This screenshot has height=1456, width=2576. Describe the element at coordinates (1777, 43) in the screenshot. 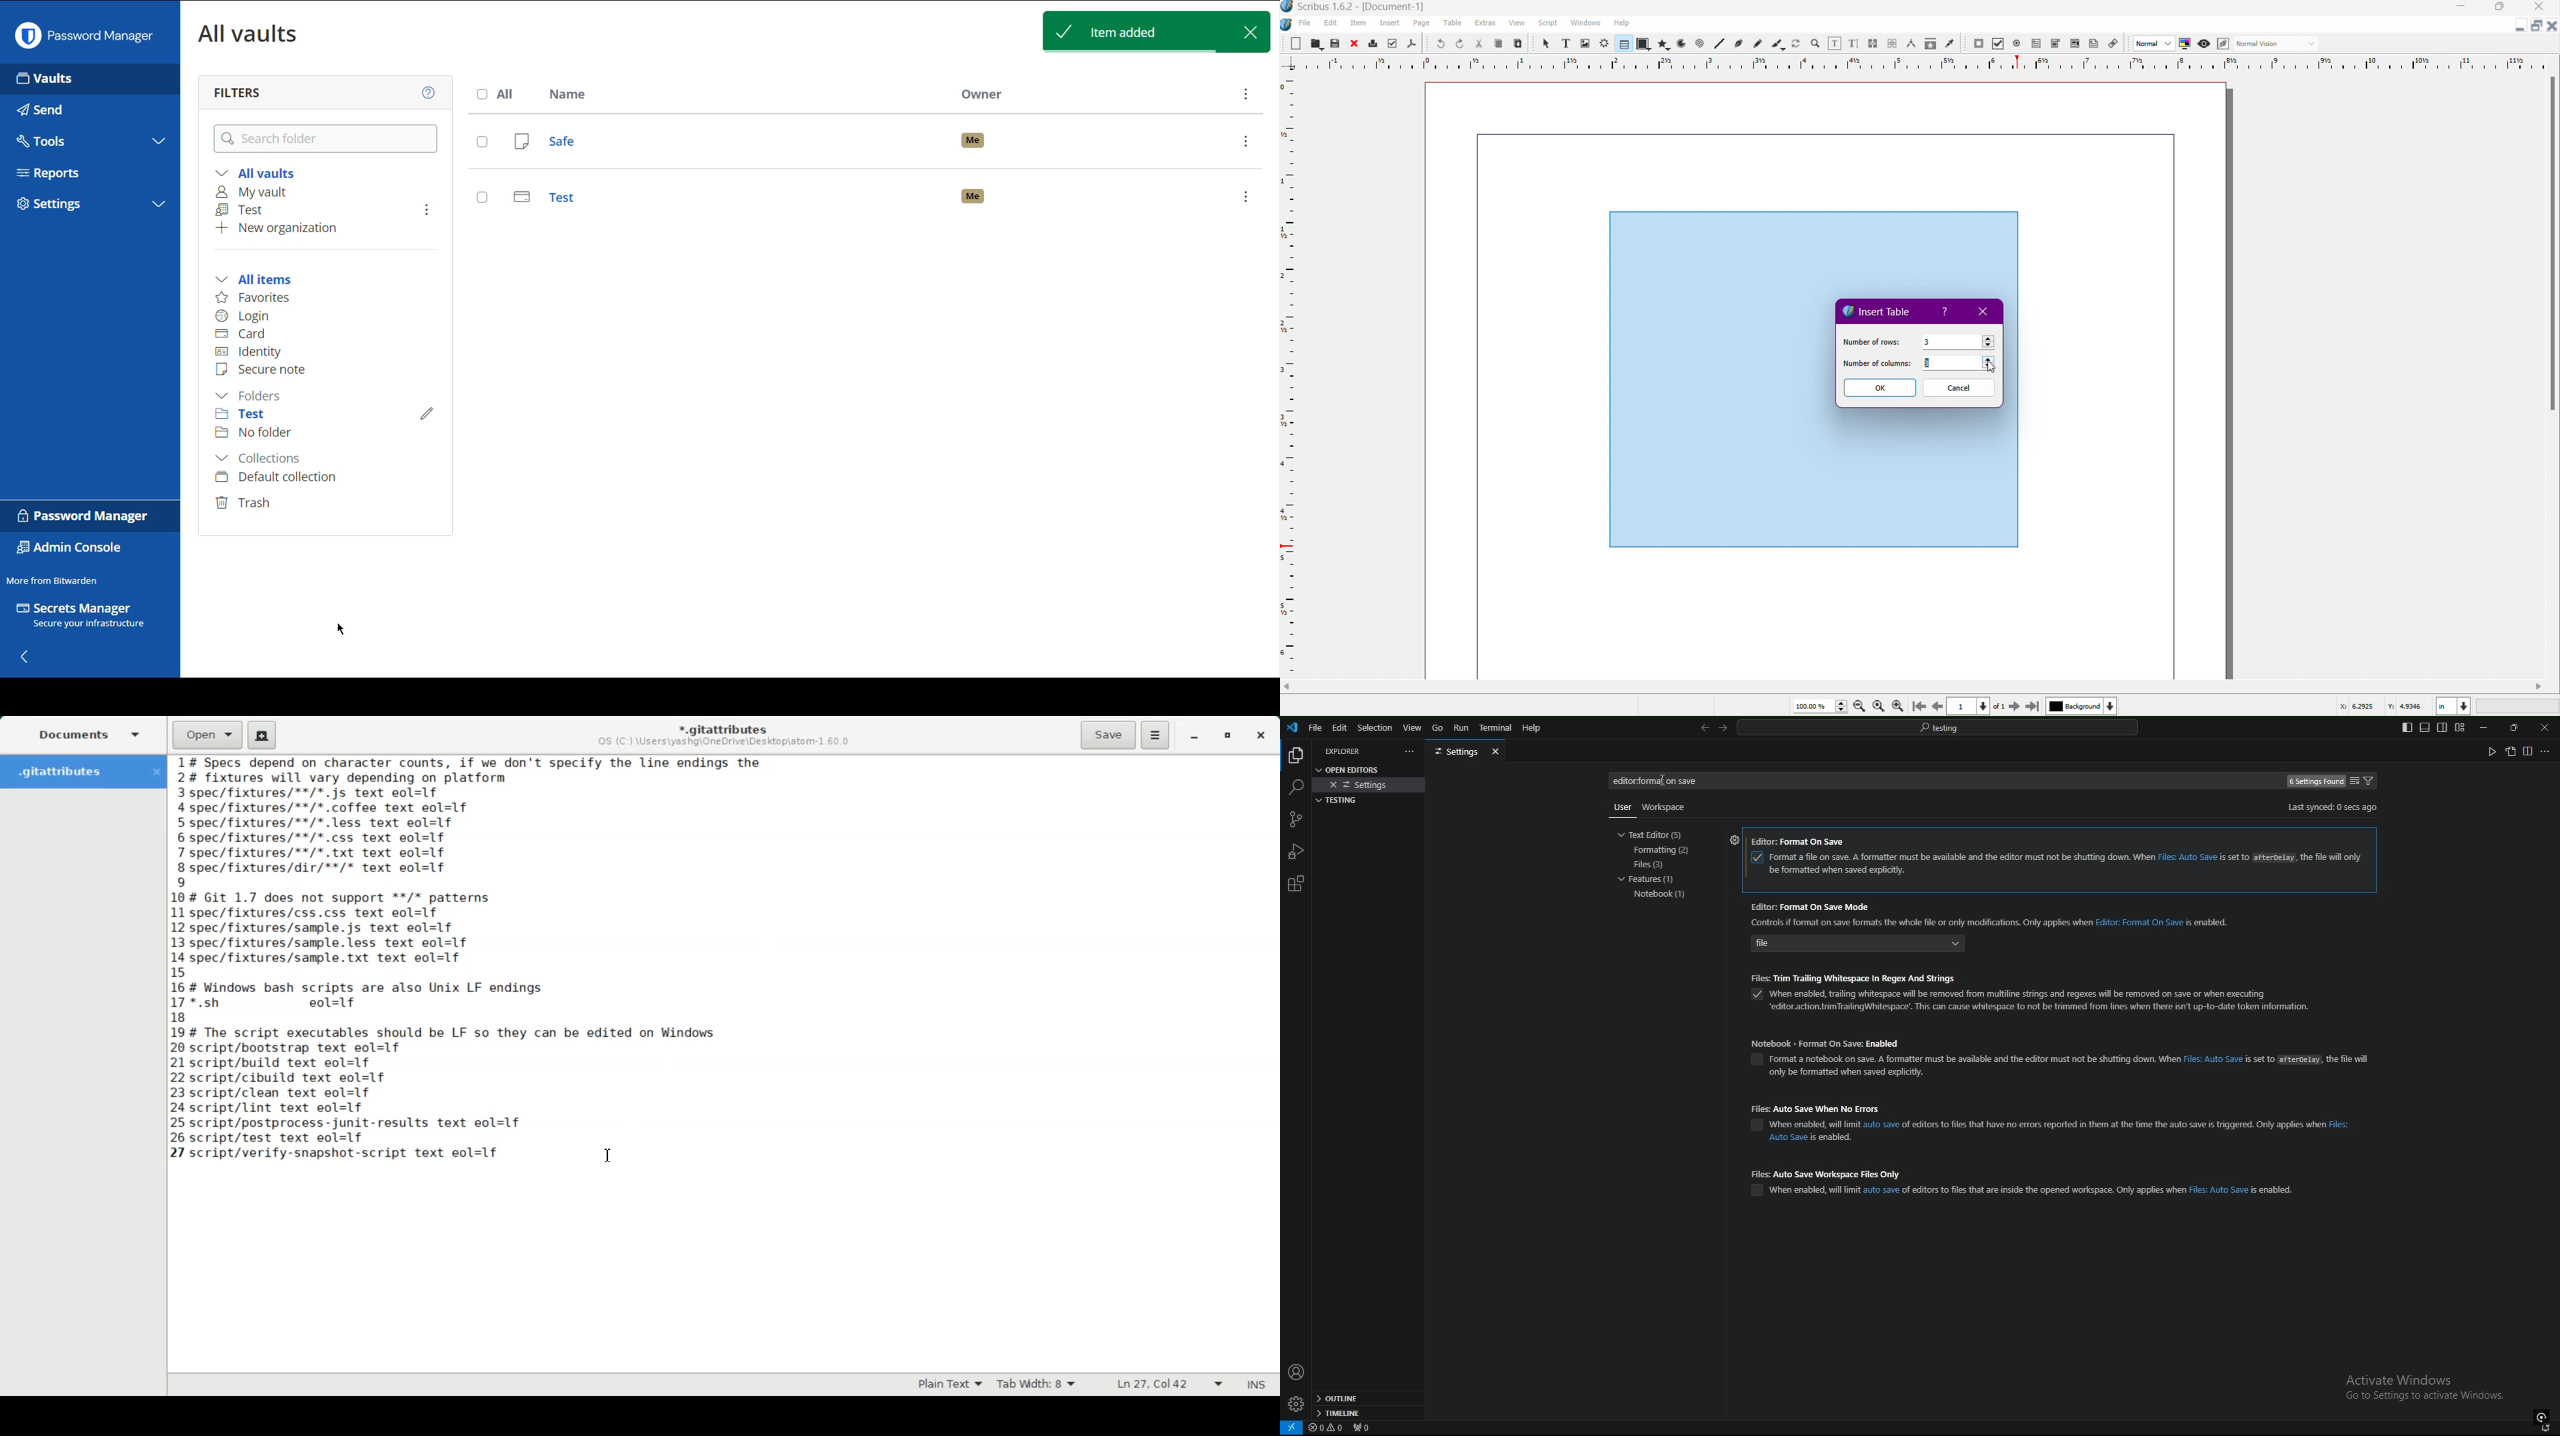

I see `Calligraphic Line` at that location.